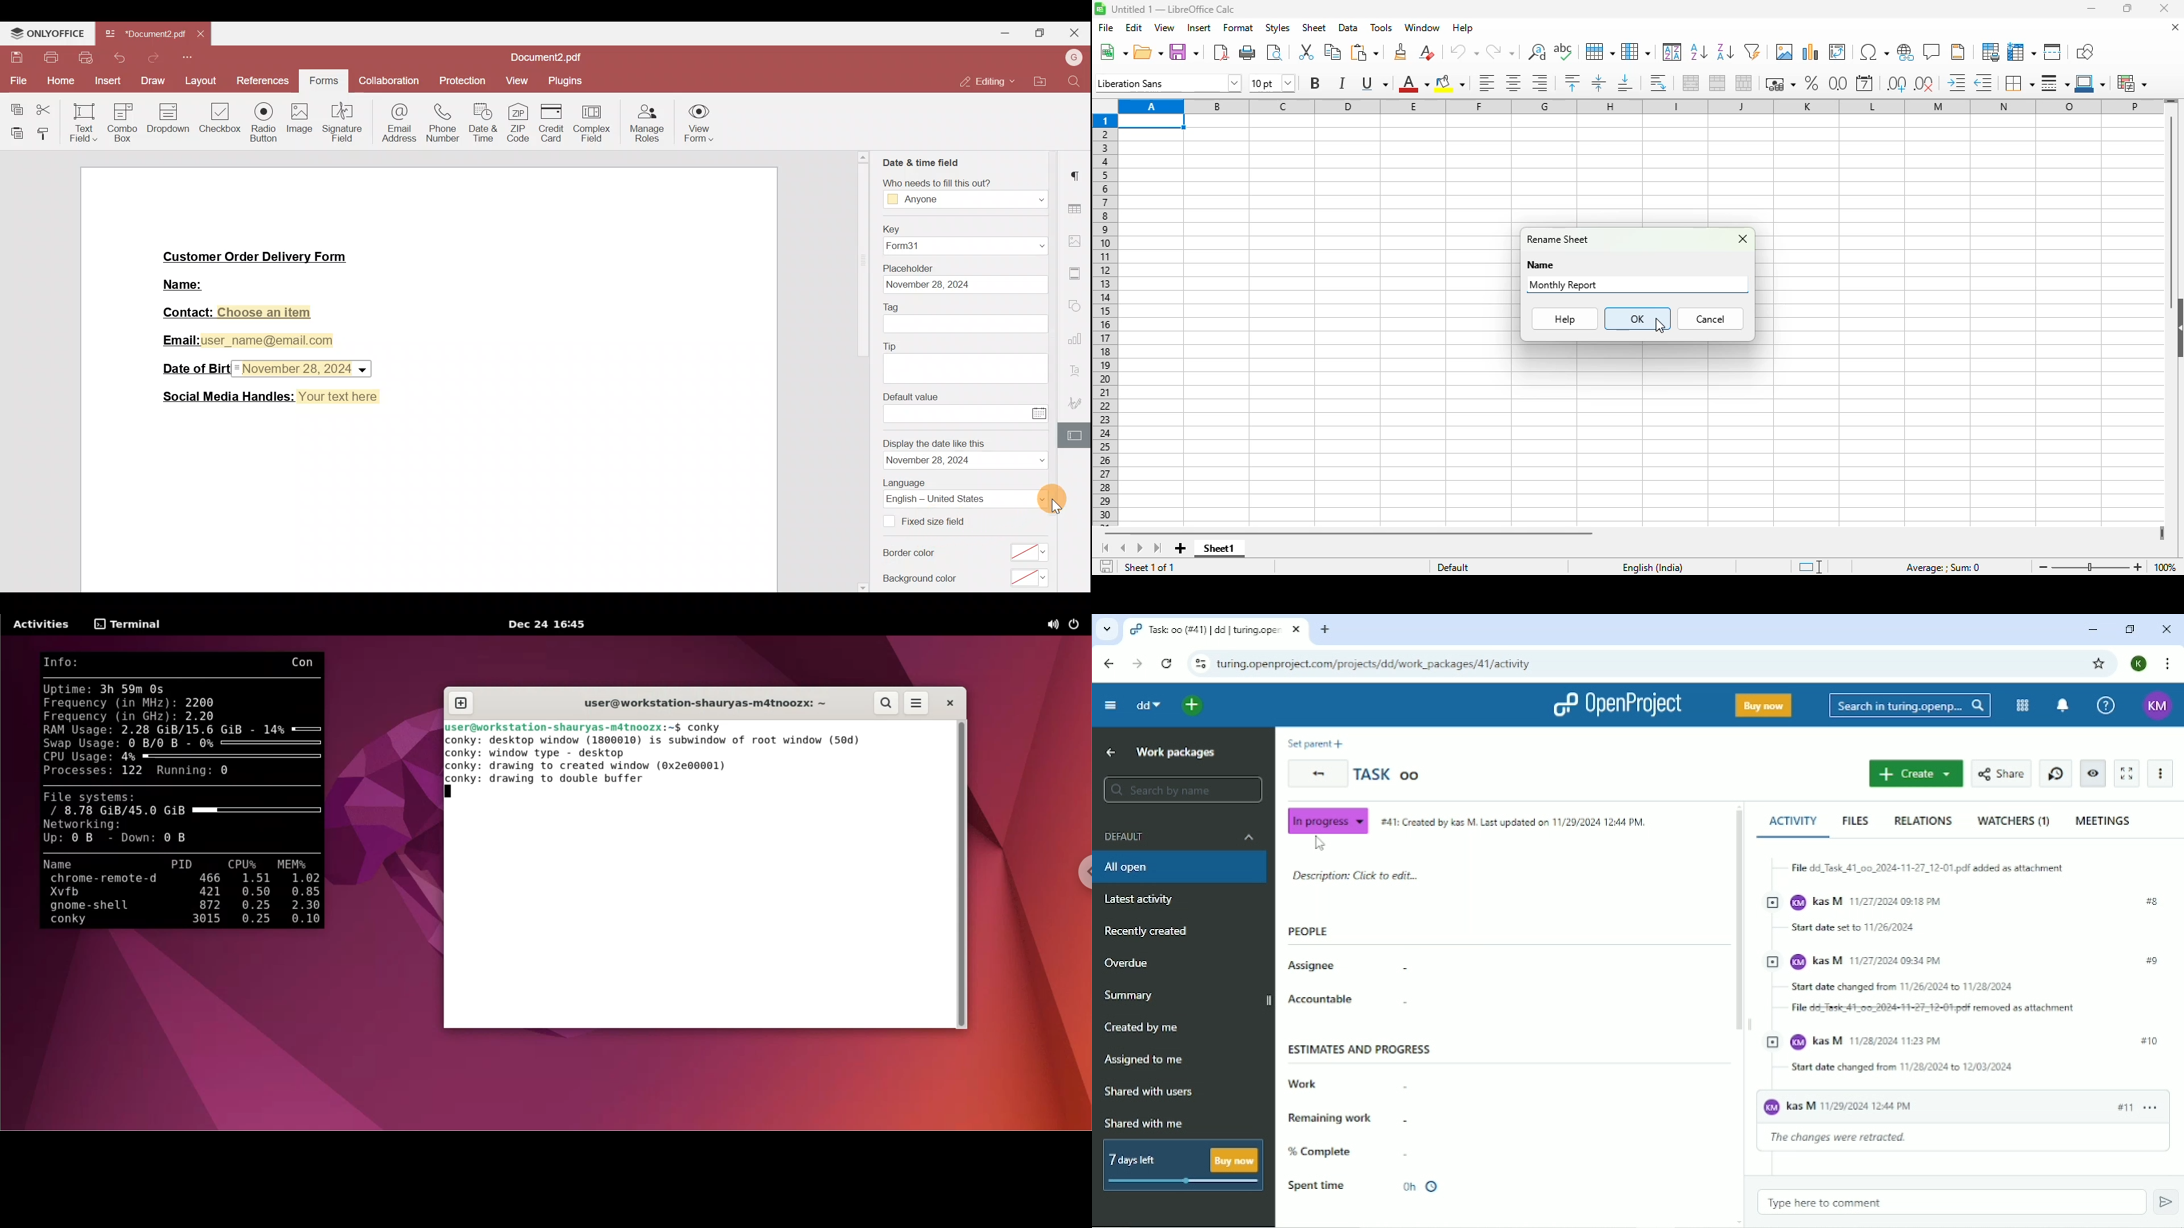  I want to click on Tag, so click(893, 308).